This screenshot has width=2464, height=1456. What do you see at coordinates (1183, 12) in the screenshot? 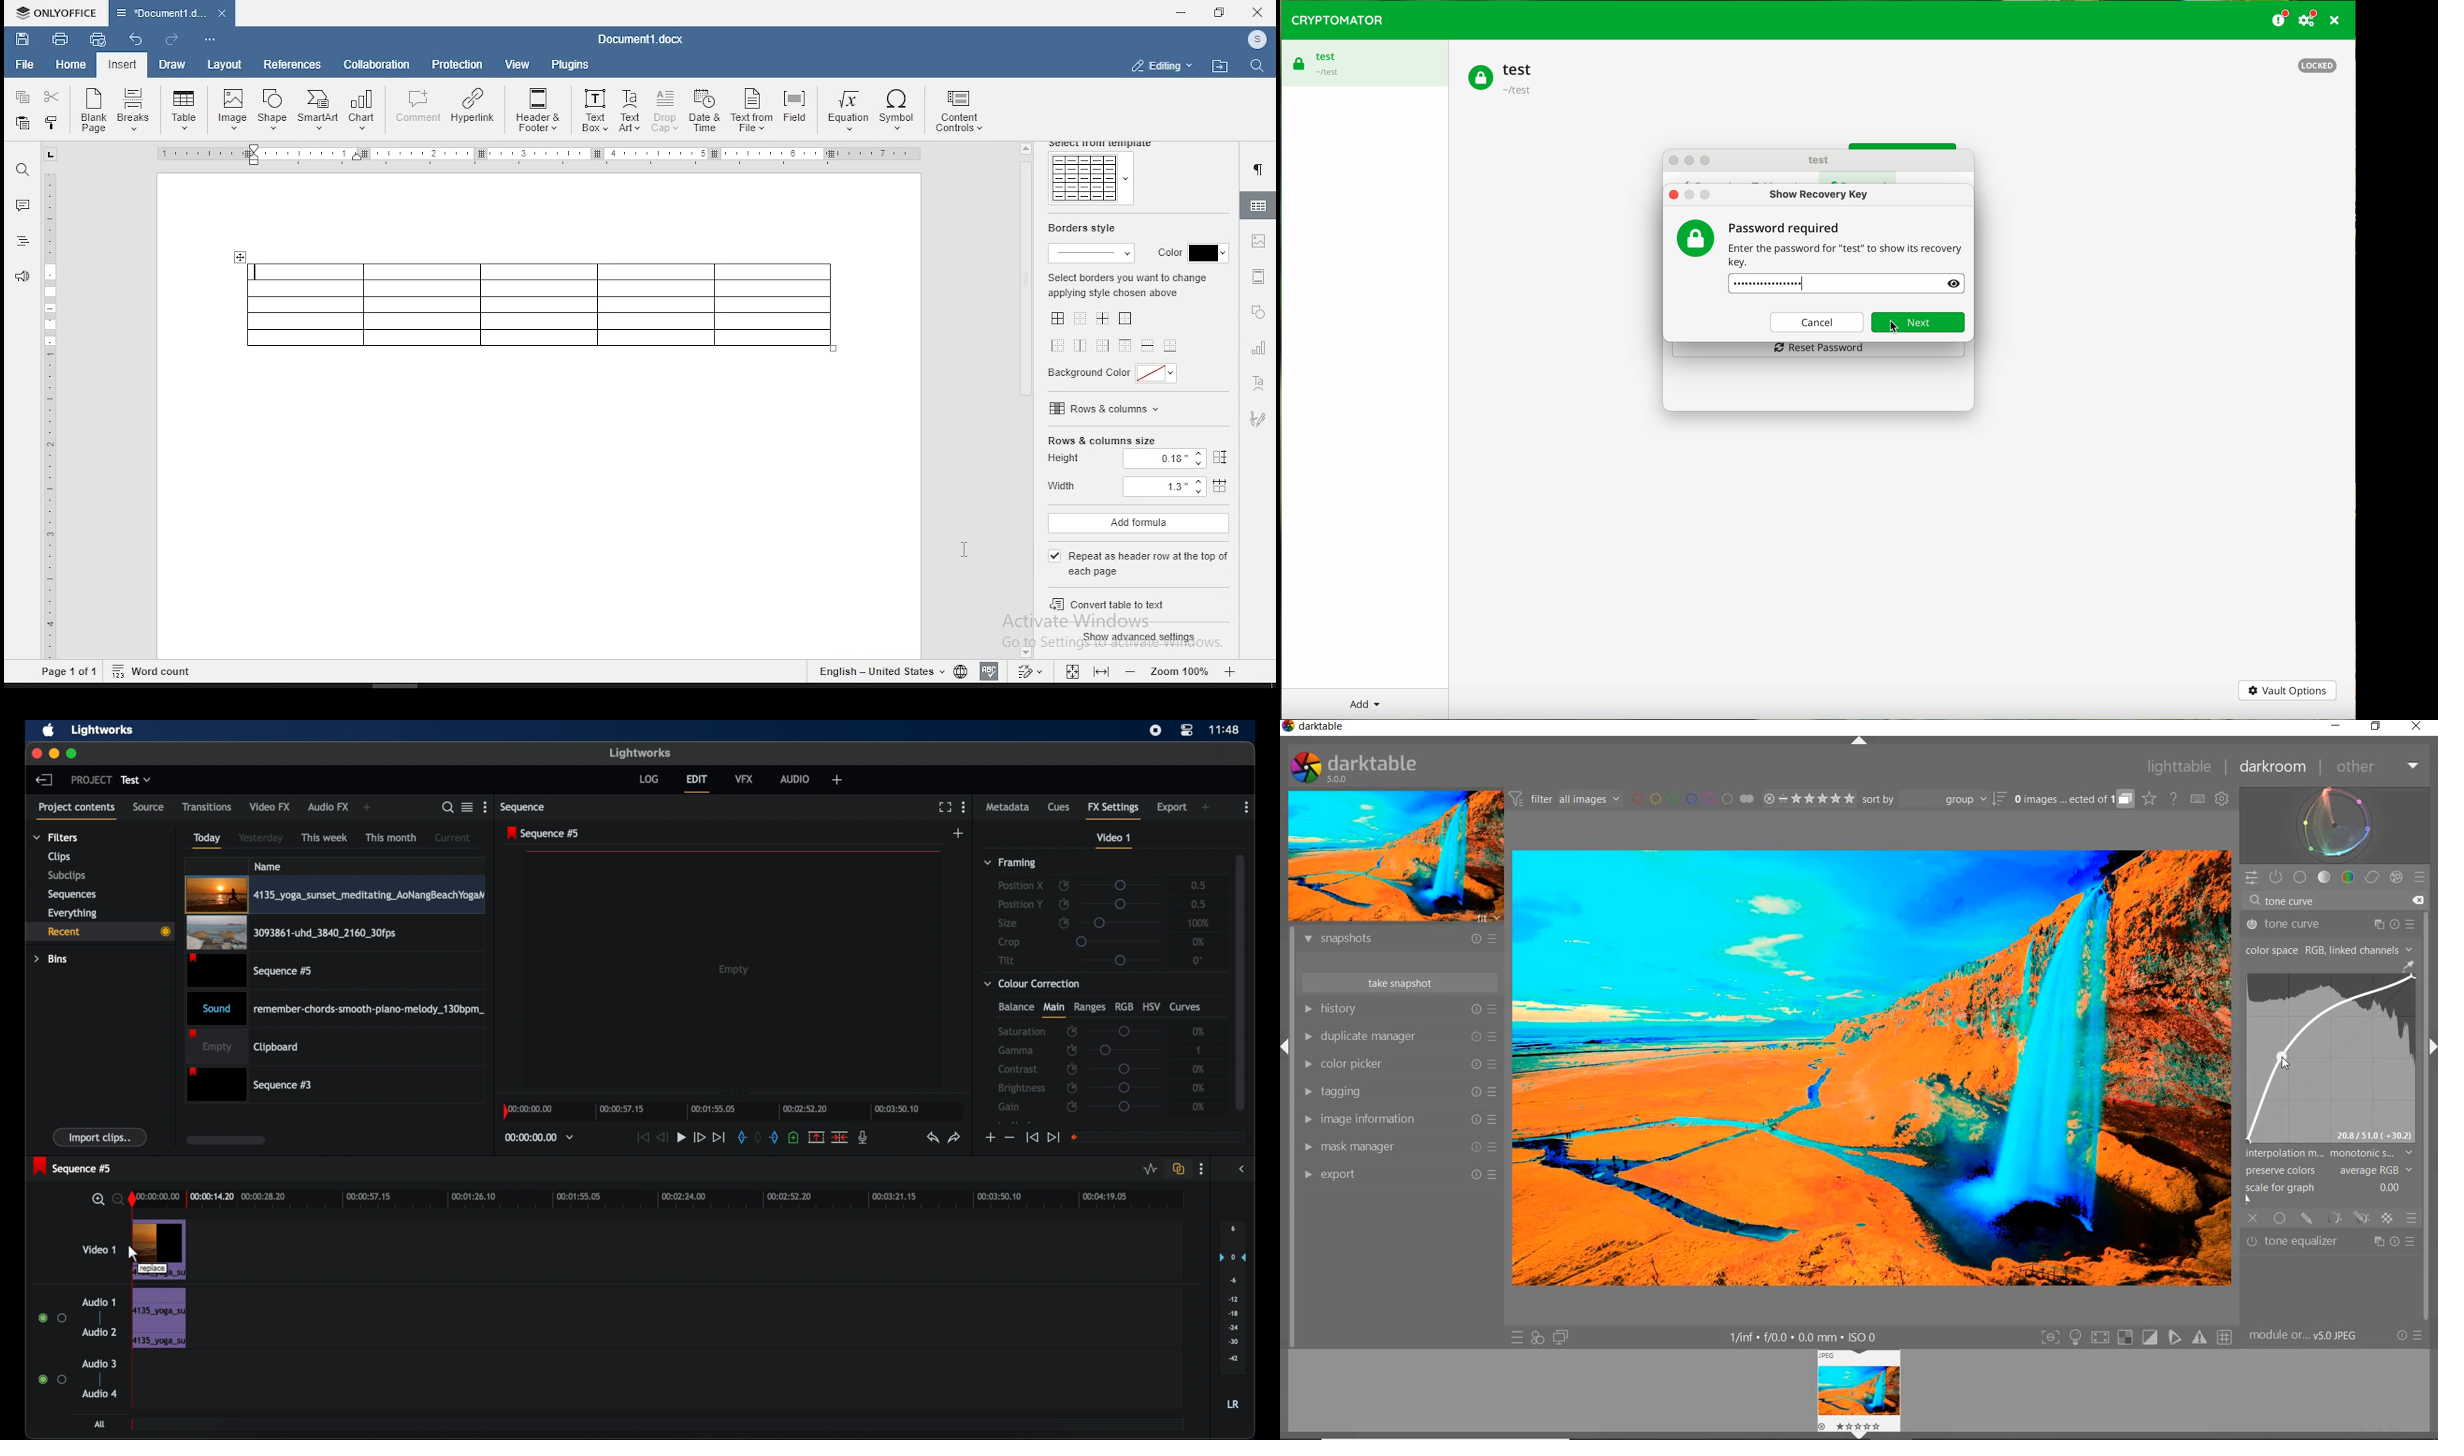
I see `minimize` at bounding box center [1183, 12].